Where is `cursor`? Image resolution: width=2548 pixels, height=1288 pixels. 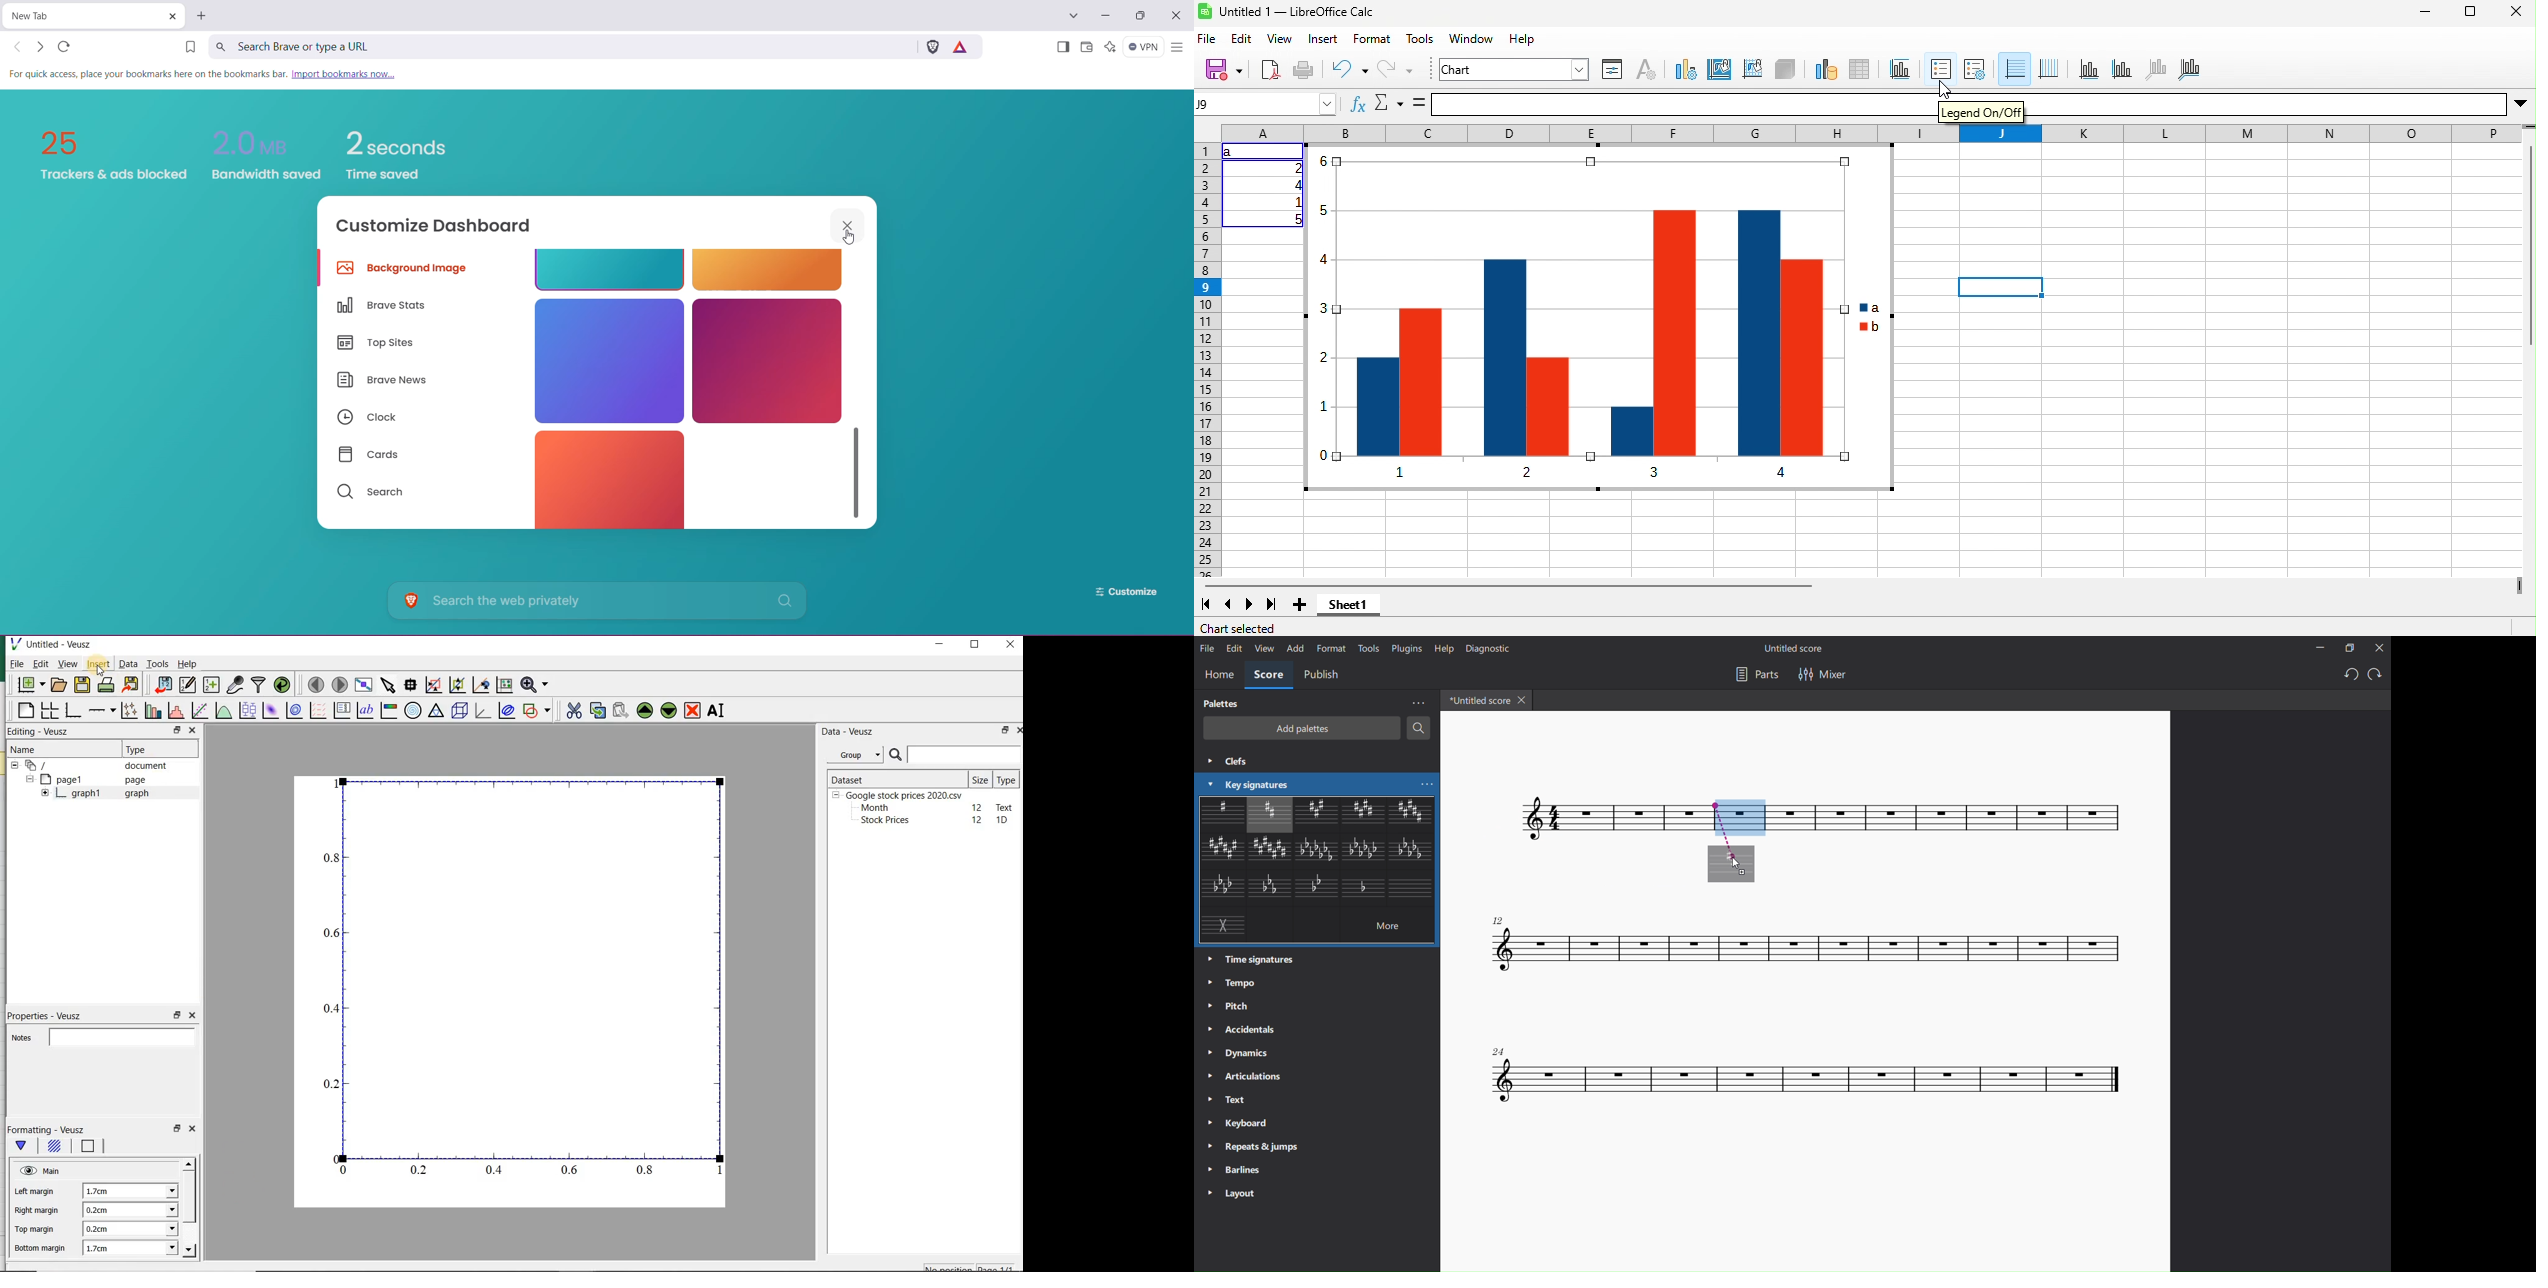
cursor is located at coordinates (97, 672).